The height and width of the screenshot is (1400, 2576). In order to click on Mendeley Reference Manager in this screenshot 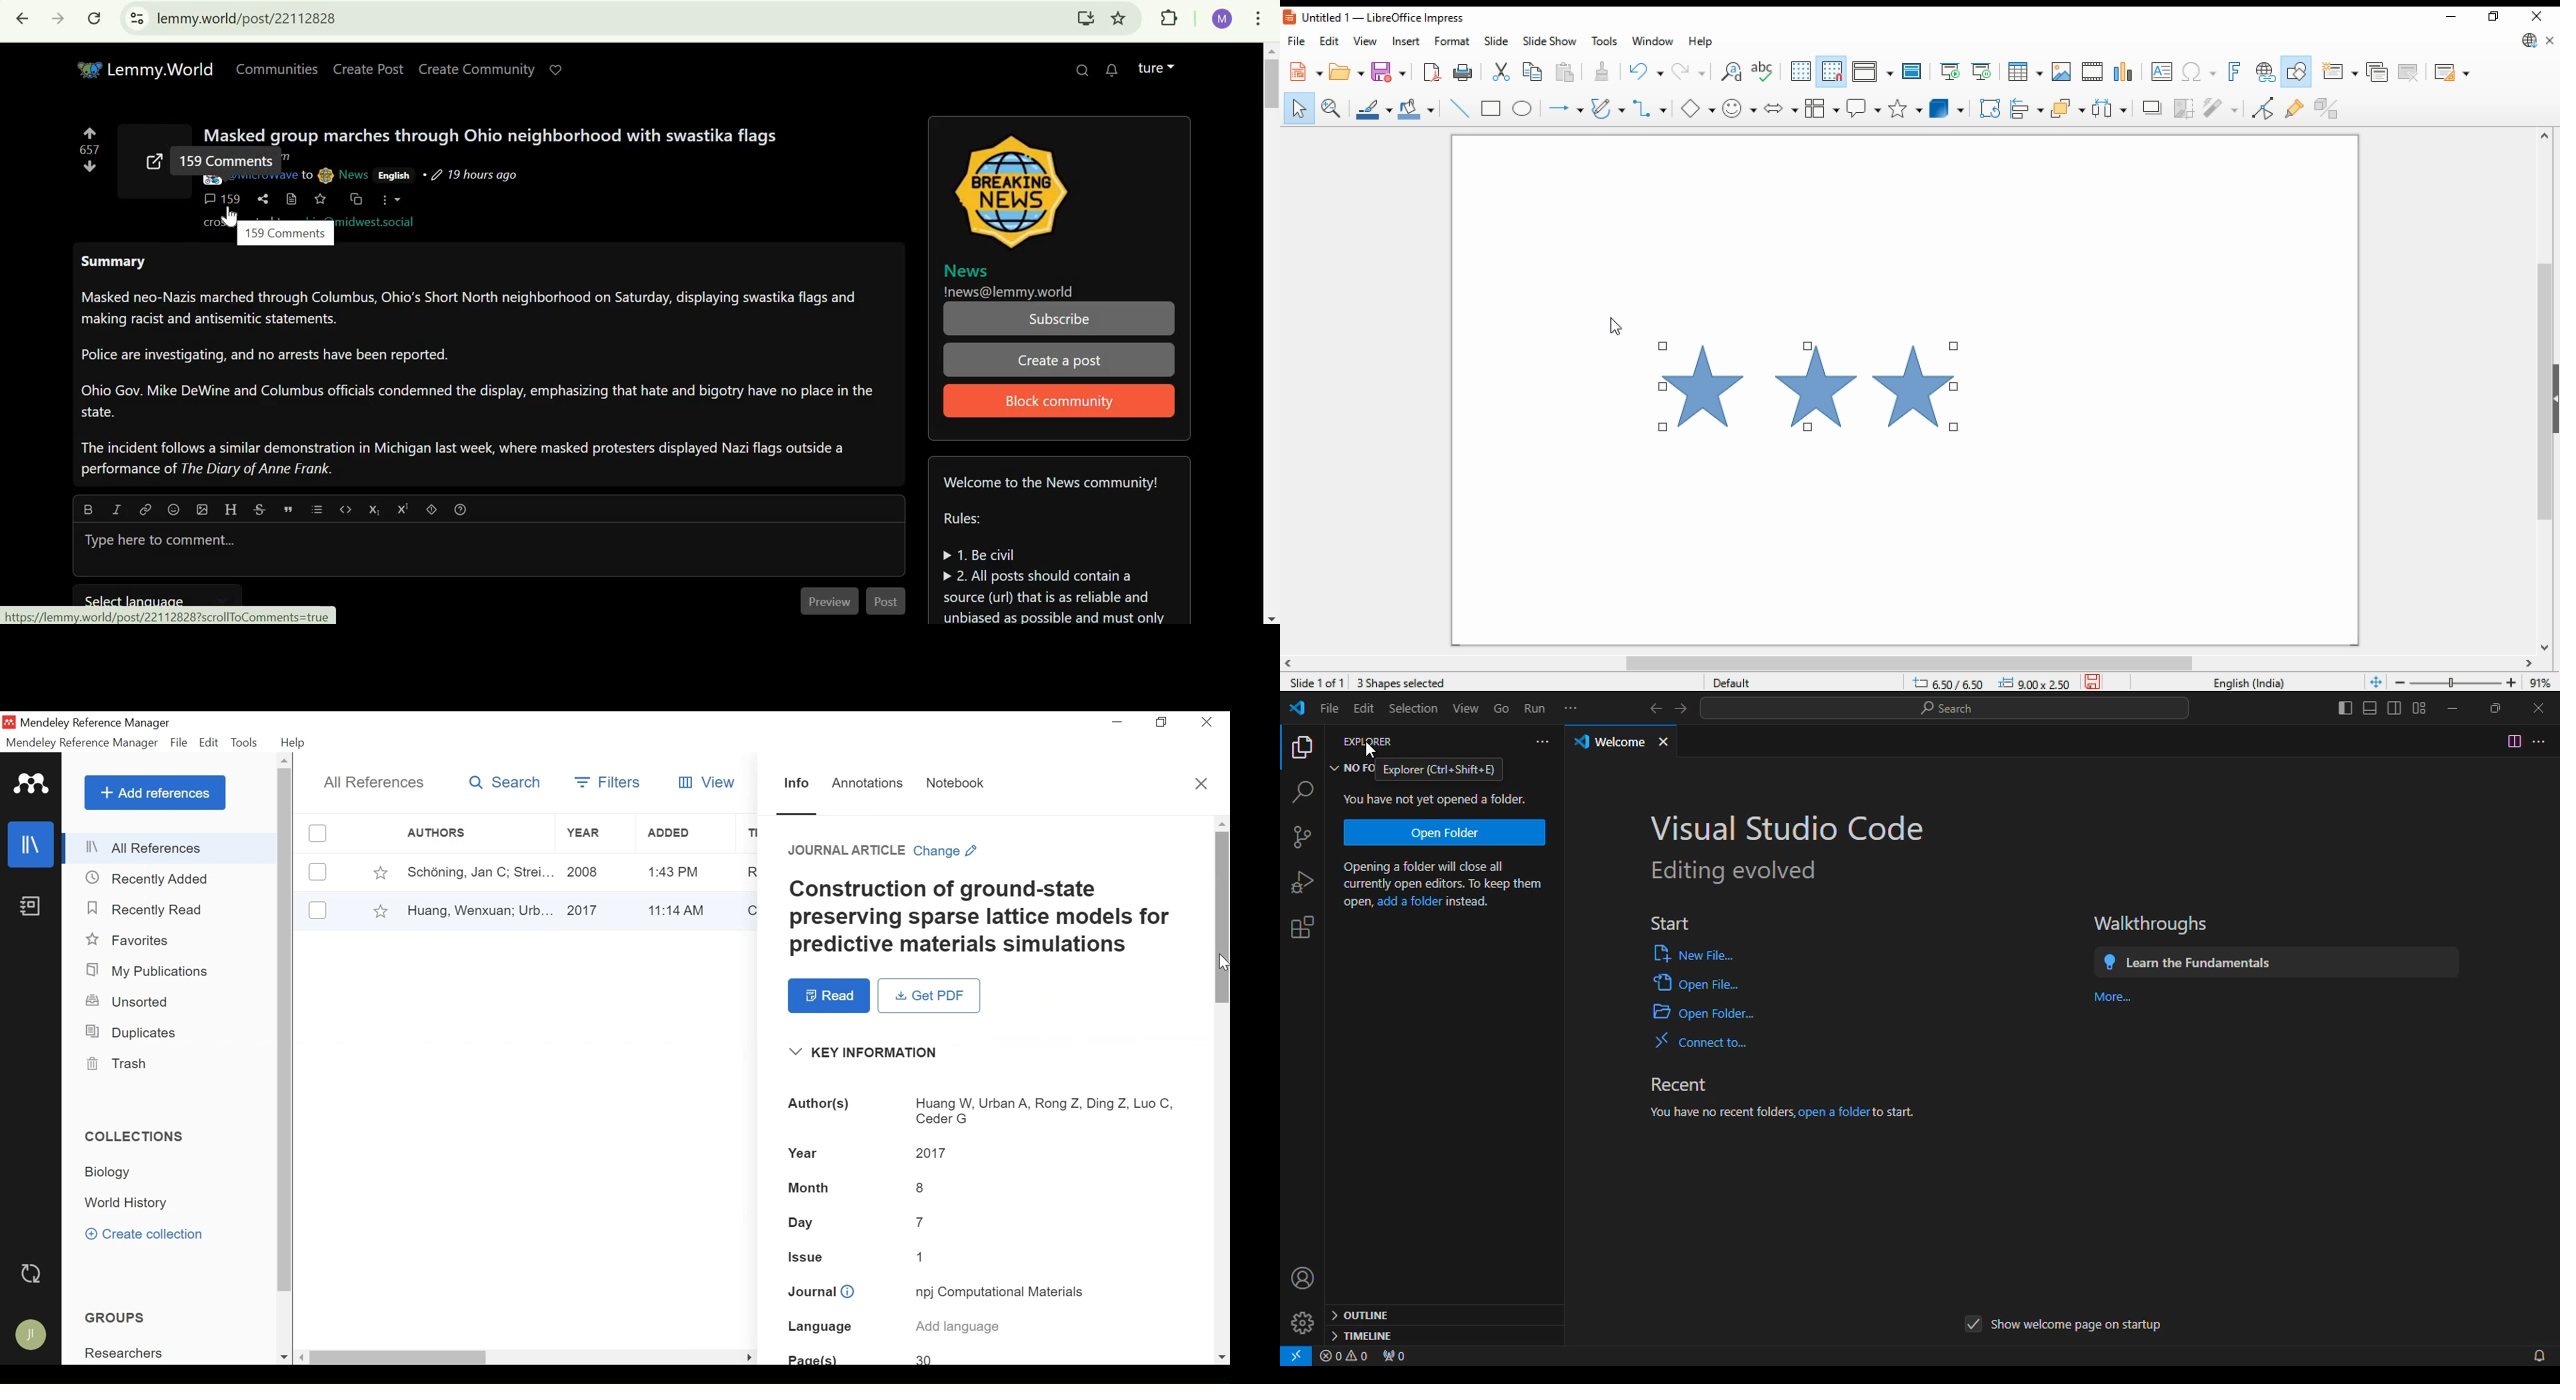, I will do `click(82, 745)`.